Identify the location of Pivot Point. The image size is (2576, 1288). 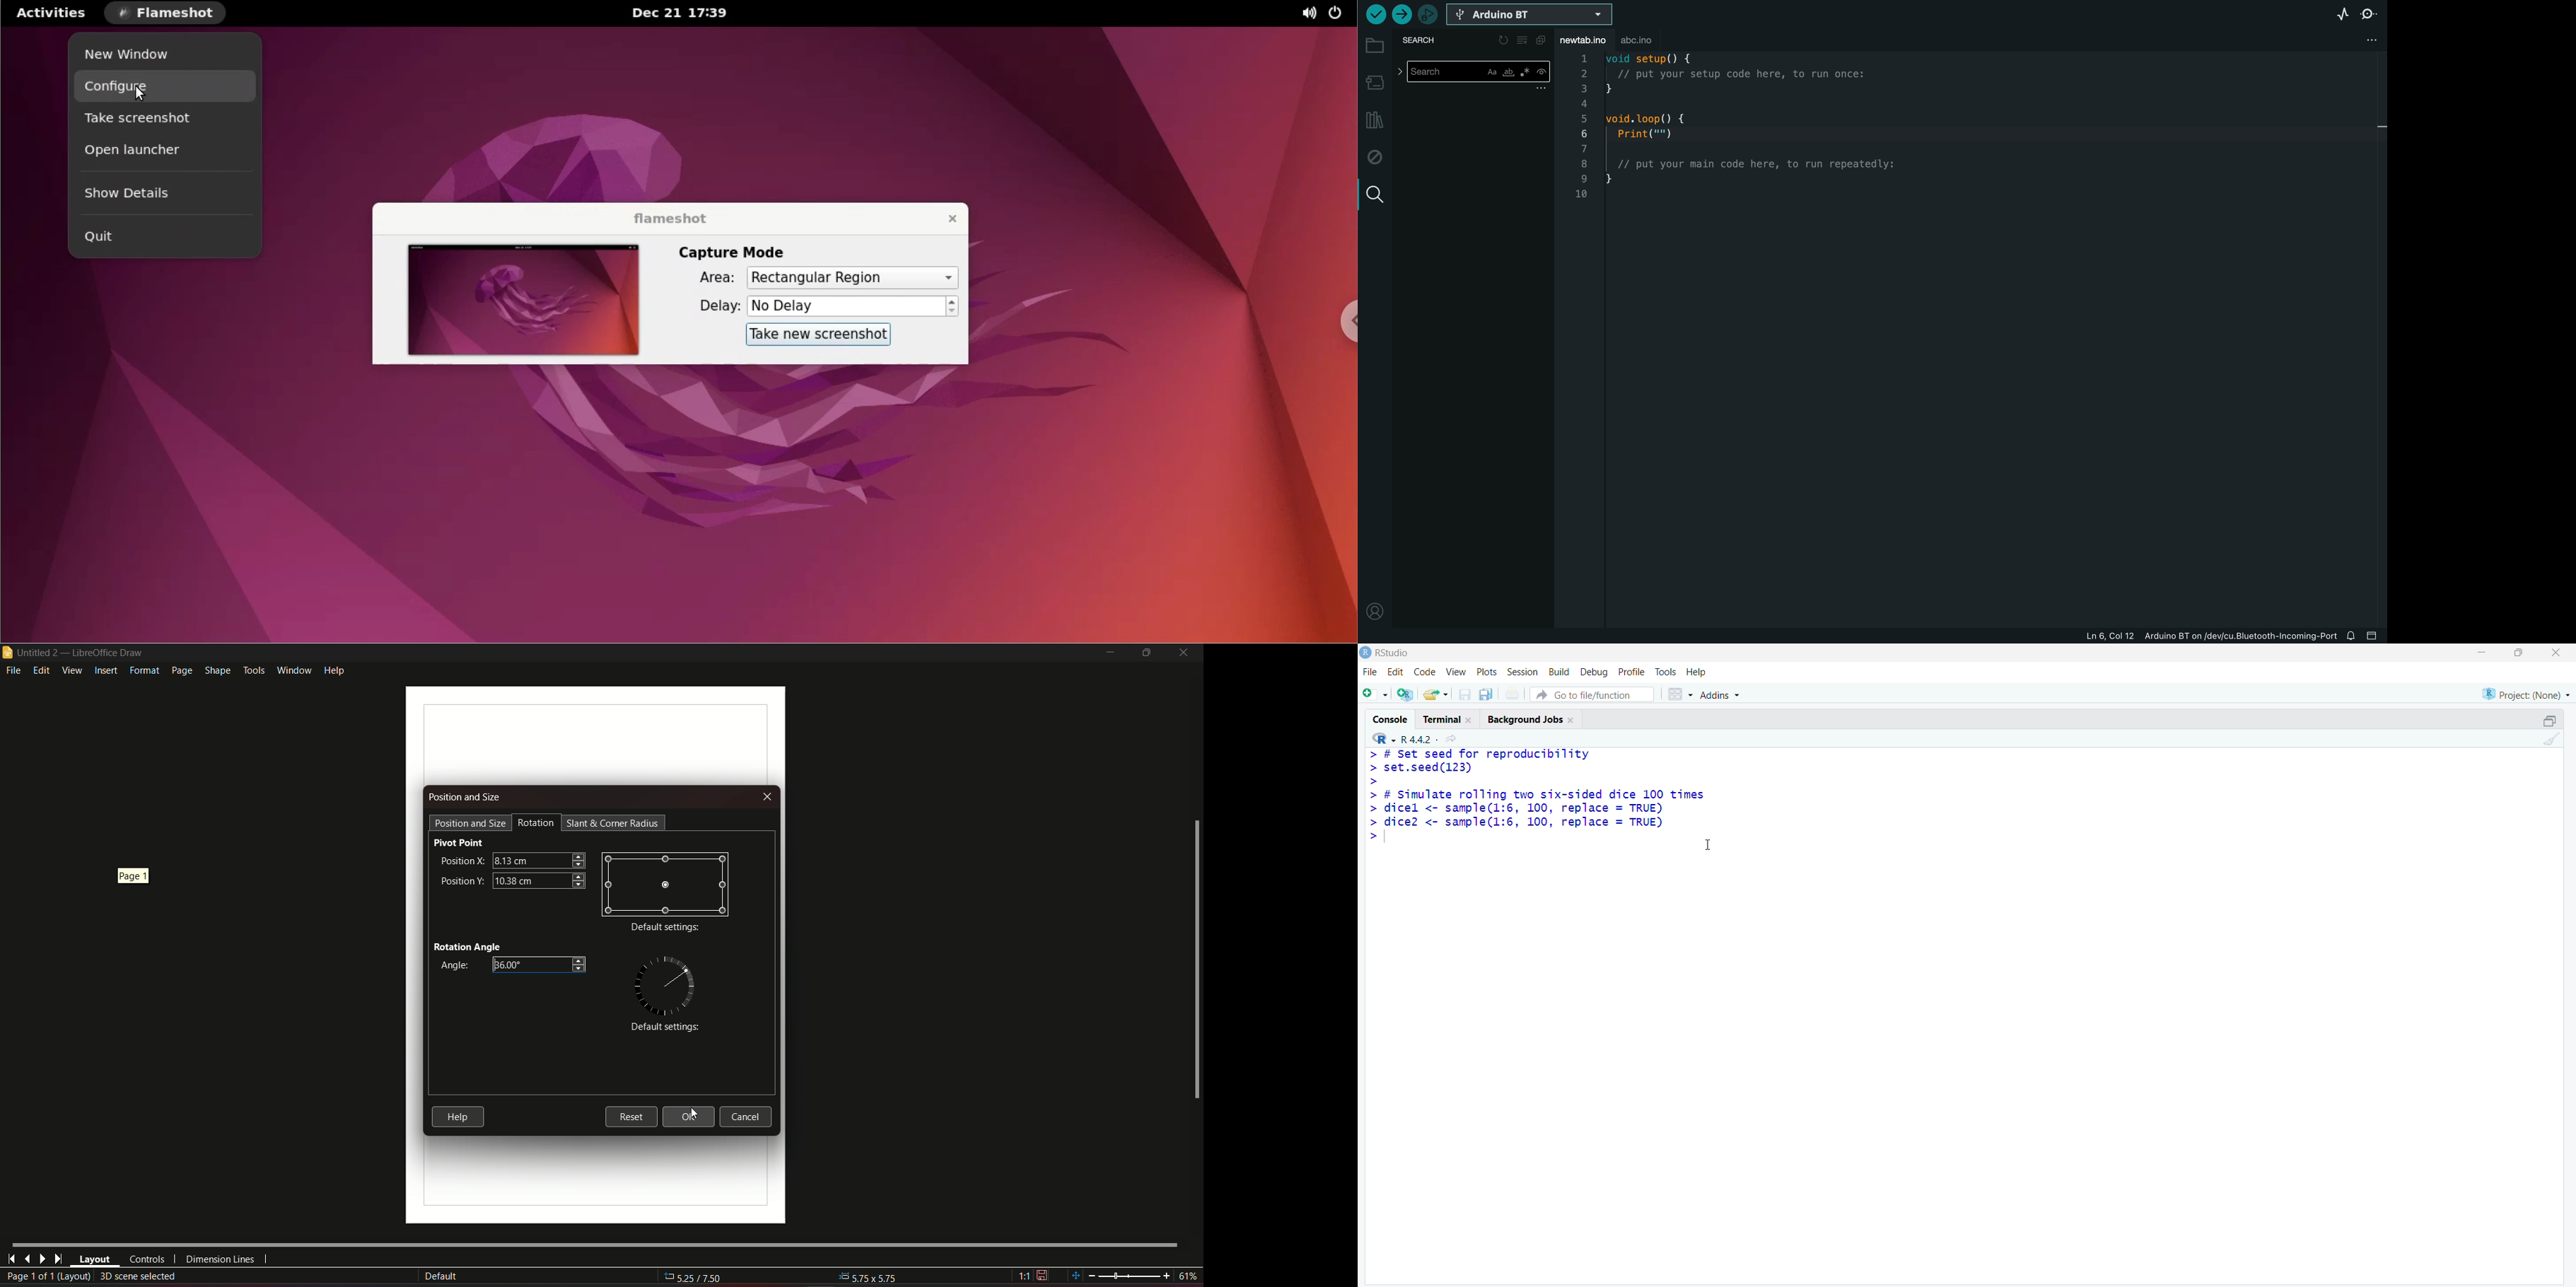
(459, 842).